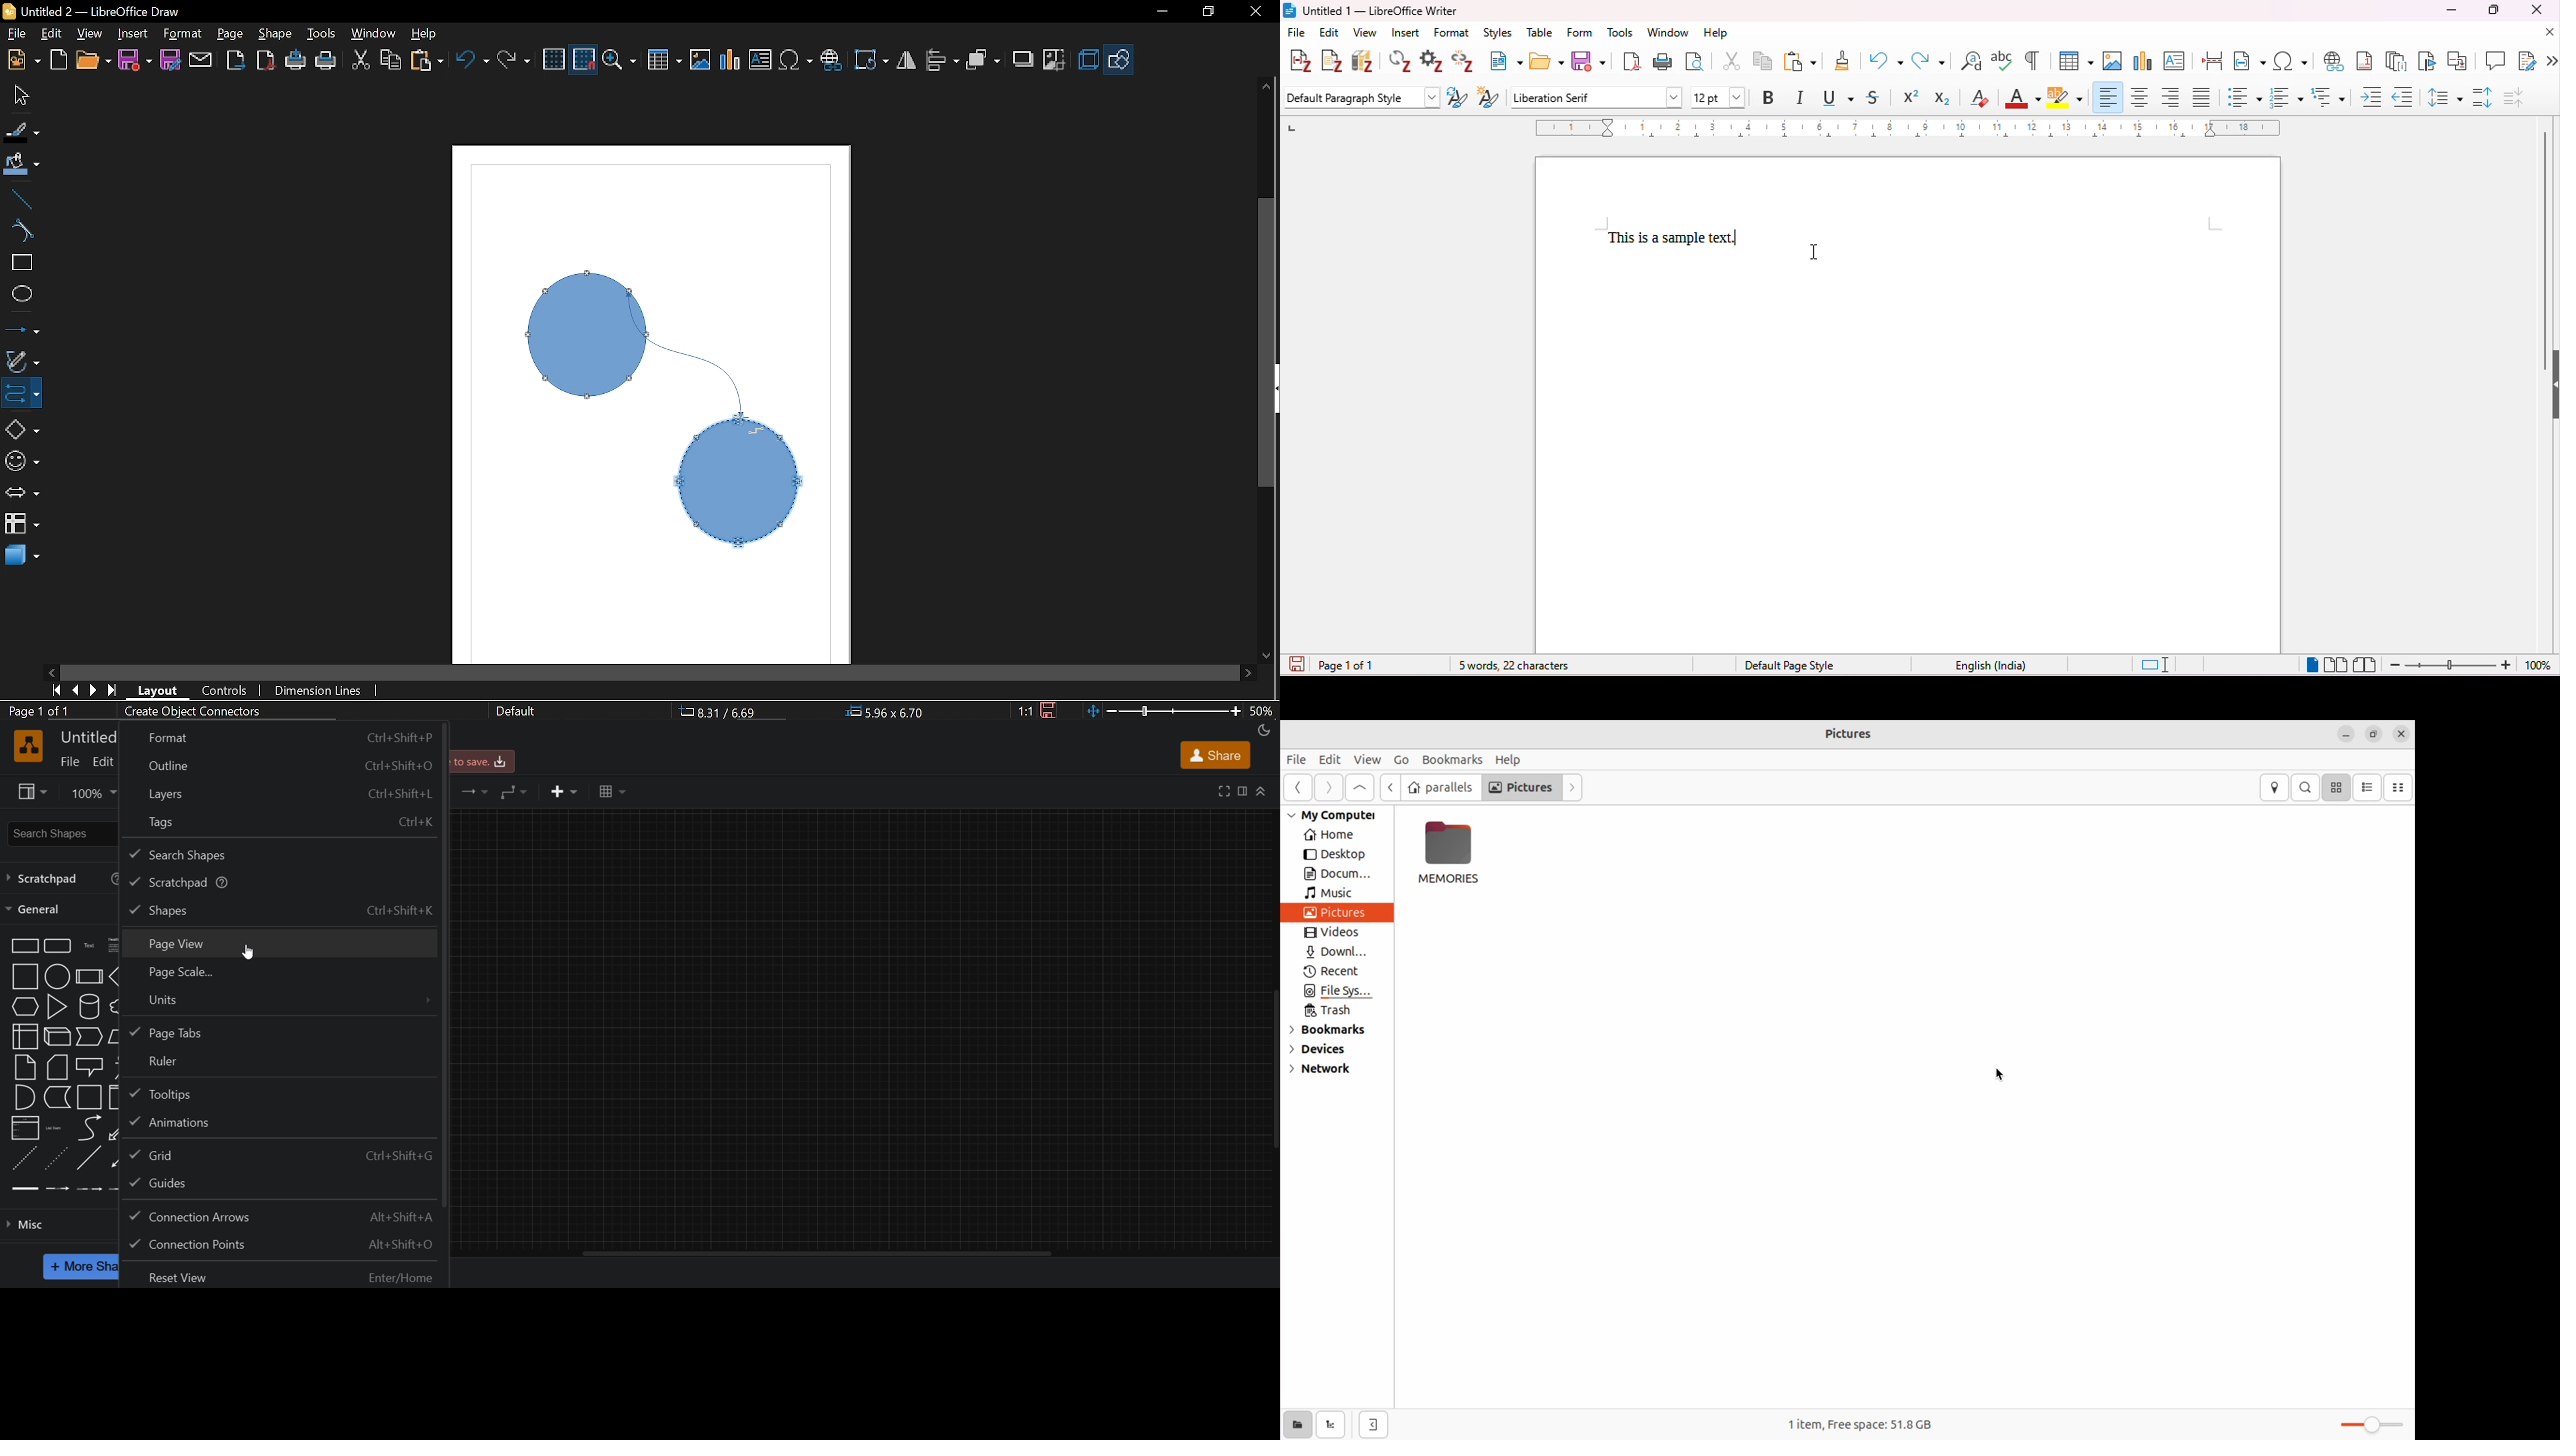 The height and width of the screenshot is (1456, 2576). What do you see at coordinates (2202, 98) in the screenshot?
I see `justified` at bounding box center [2202, 98].